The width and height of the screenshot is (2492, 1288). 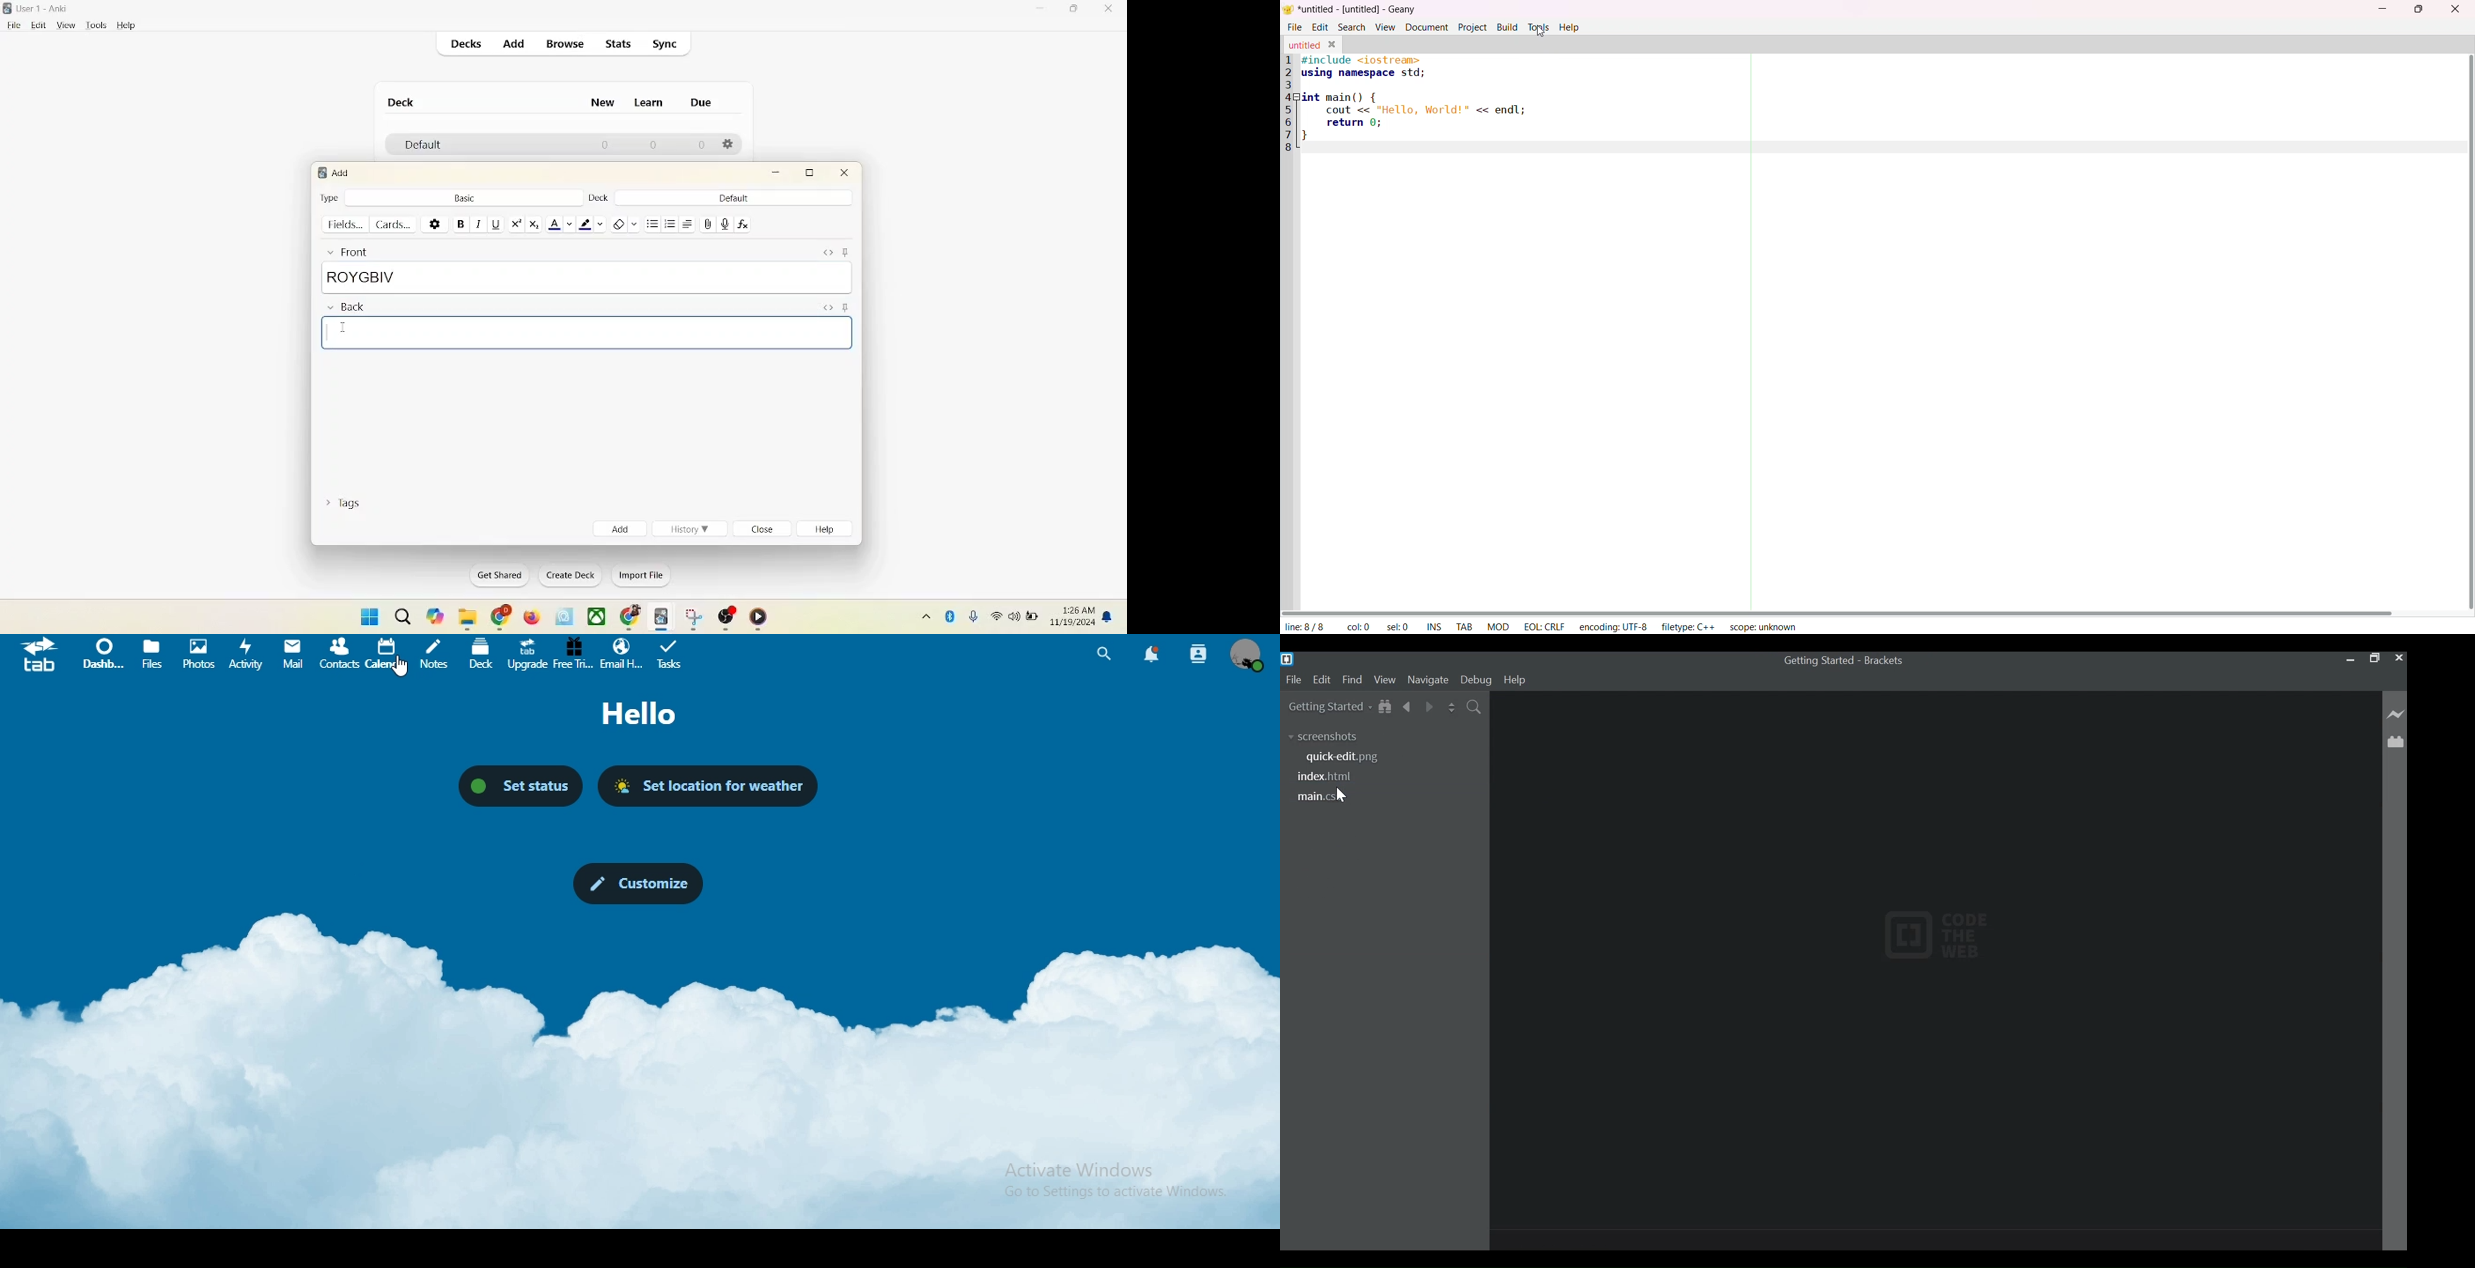 I want to click on upgrade, so click(x=529, y=656).